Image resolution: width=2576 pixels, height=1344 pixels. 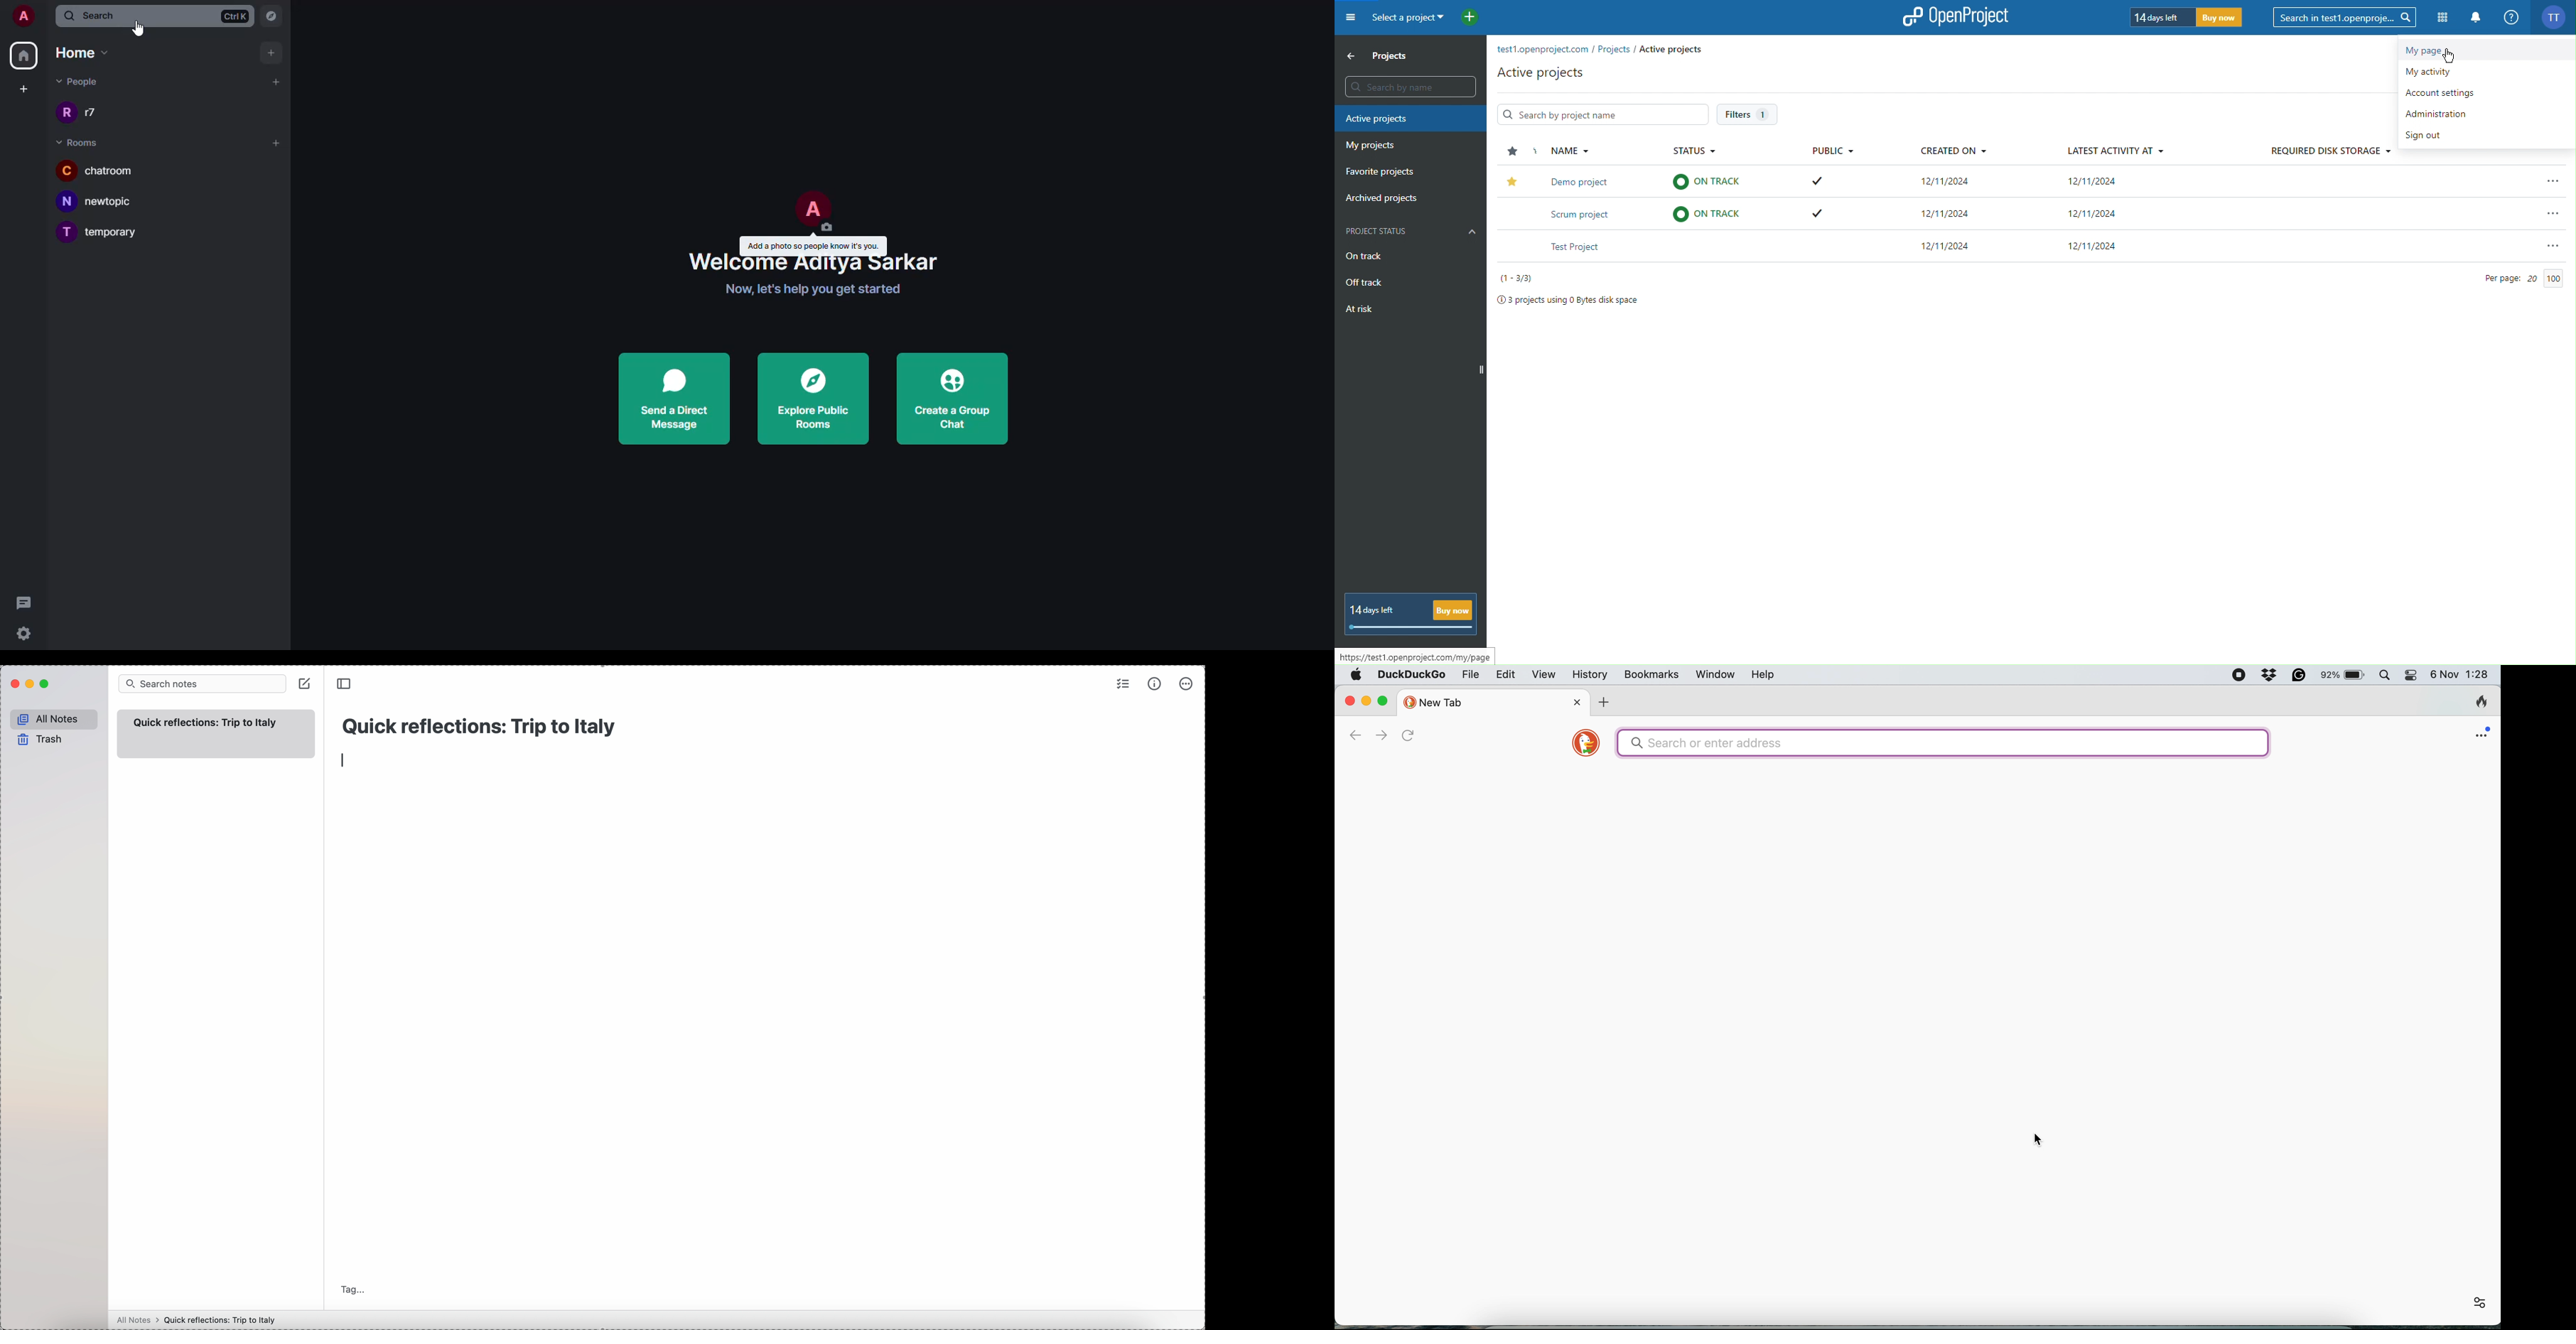 What do you see at coordinates (812, 209) in the screenshot?
I see `profile` at bounding box center [812, 209].